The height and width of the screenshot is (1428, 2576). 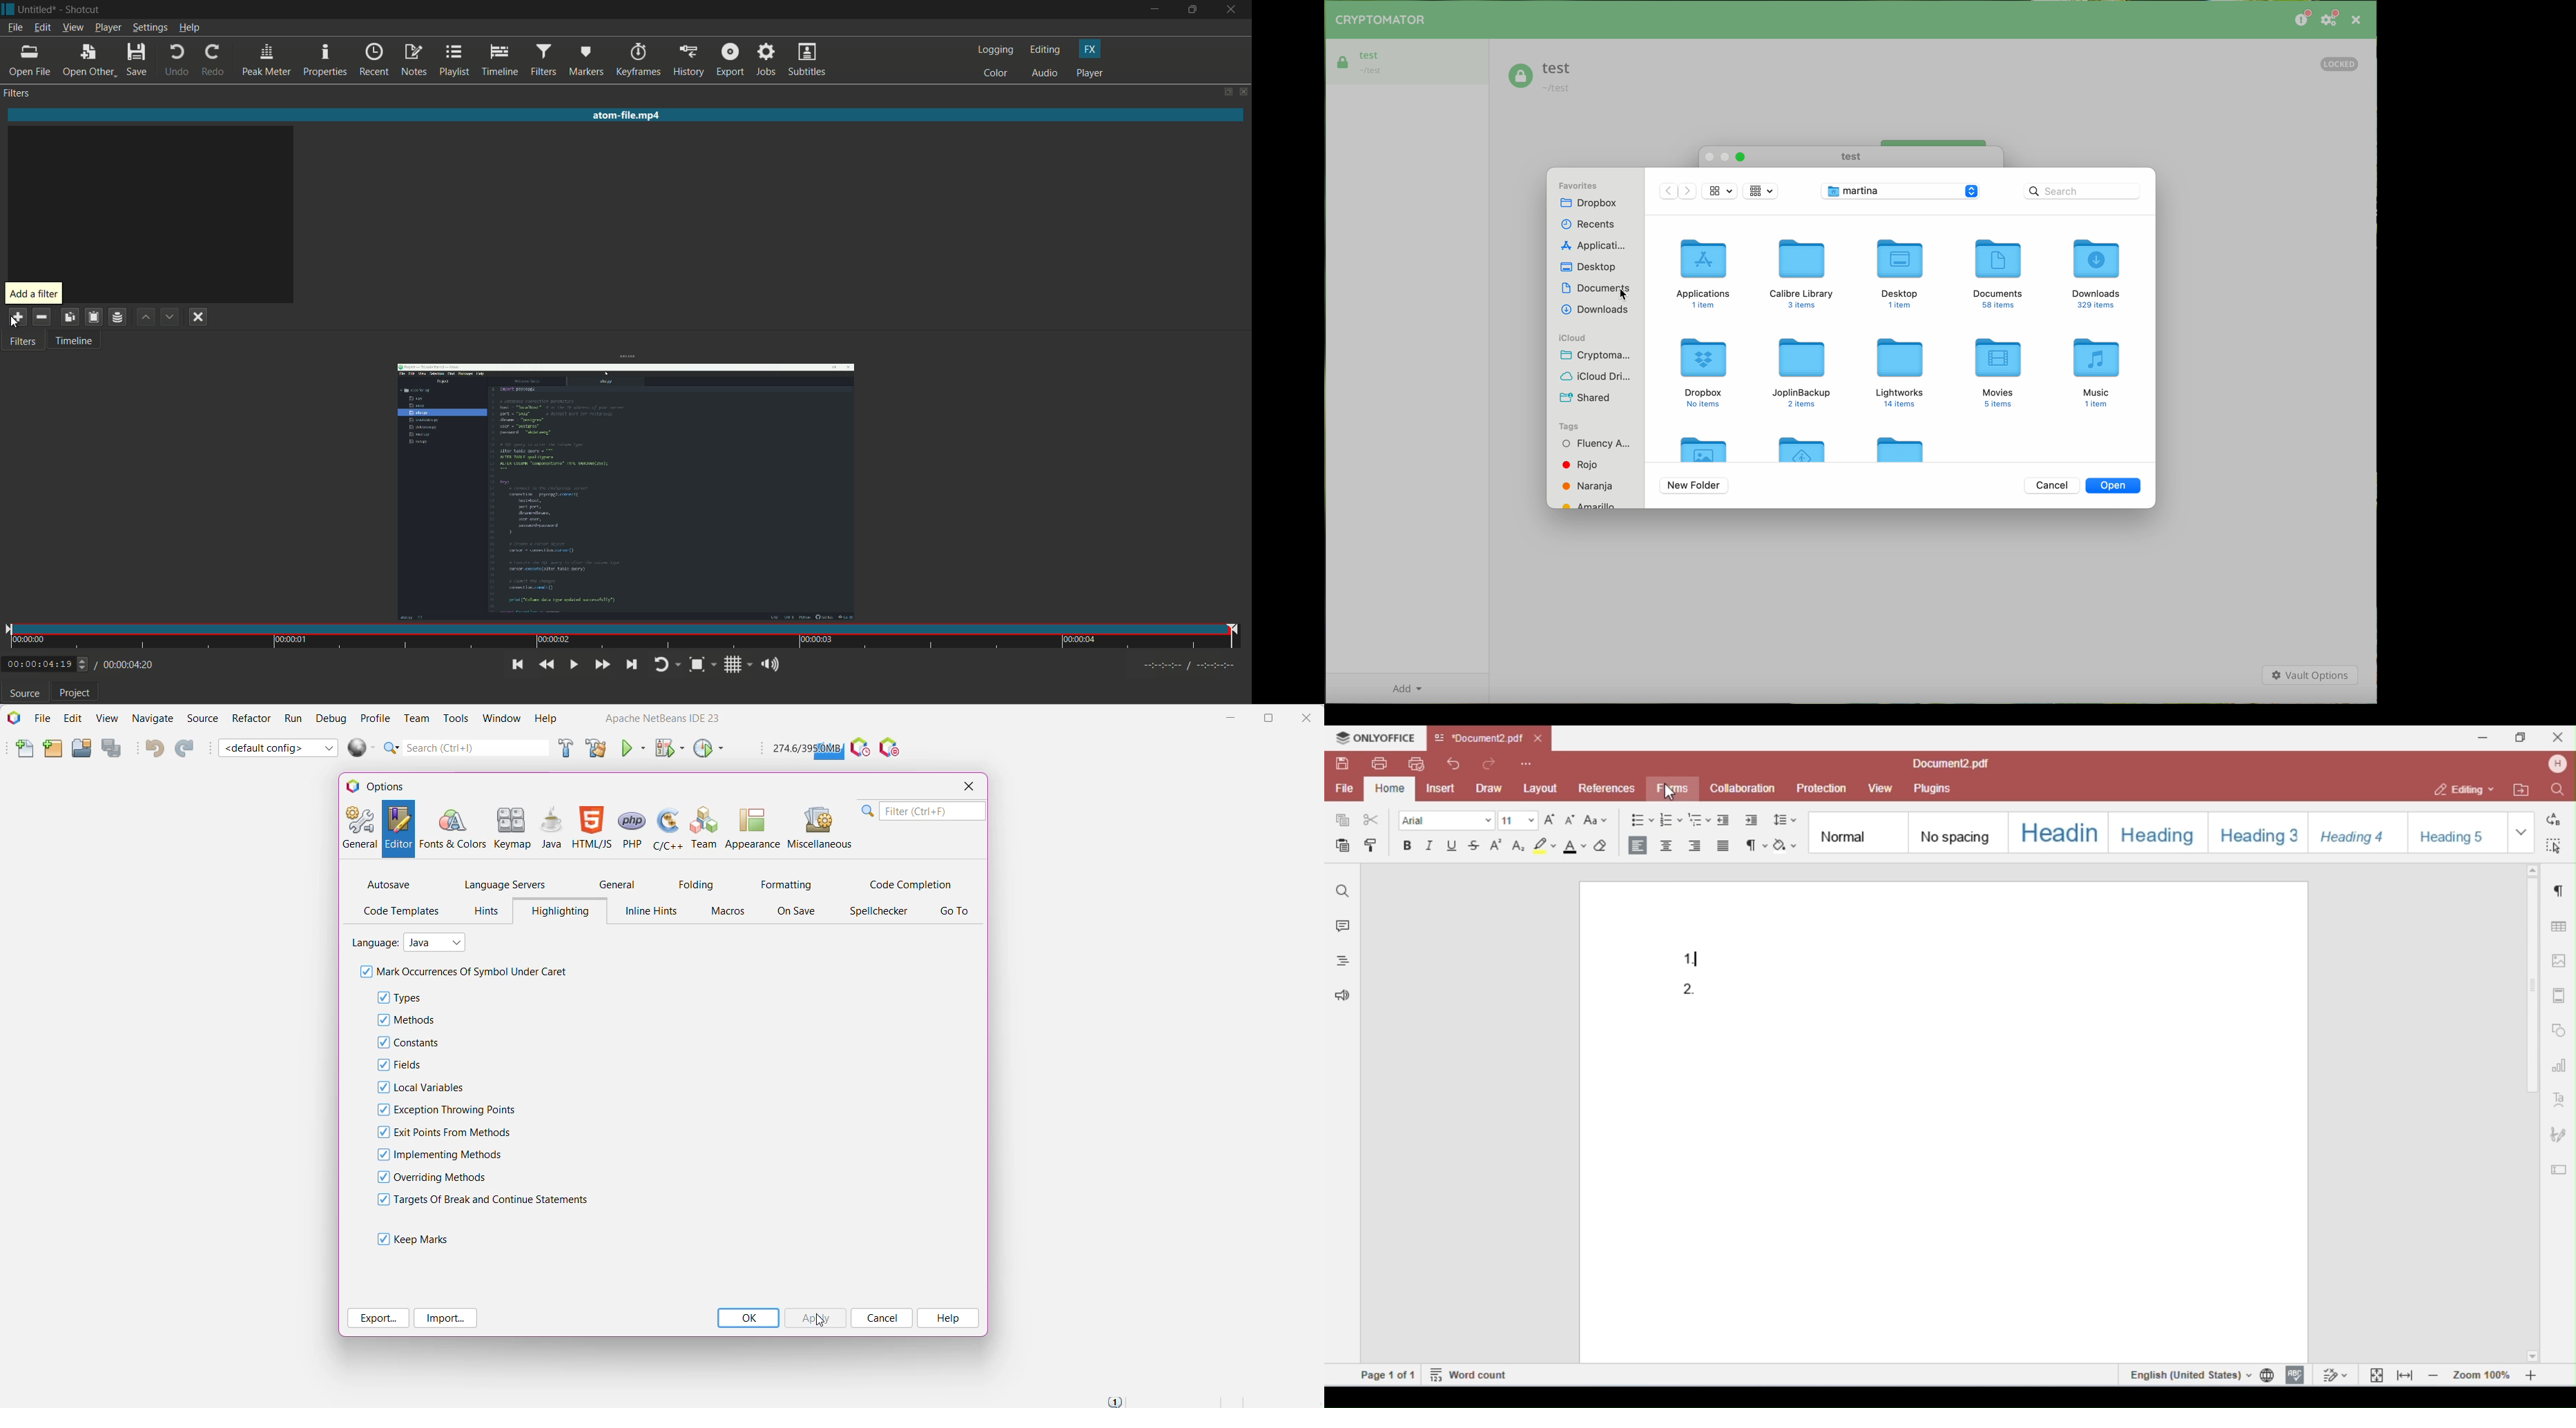 What do you see at coordinates (773, 665) in the screenshot?
I see `show the volume control` at bounding box center [773, 665].